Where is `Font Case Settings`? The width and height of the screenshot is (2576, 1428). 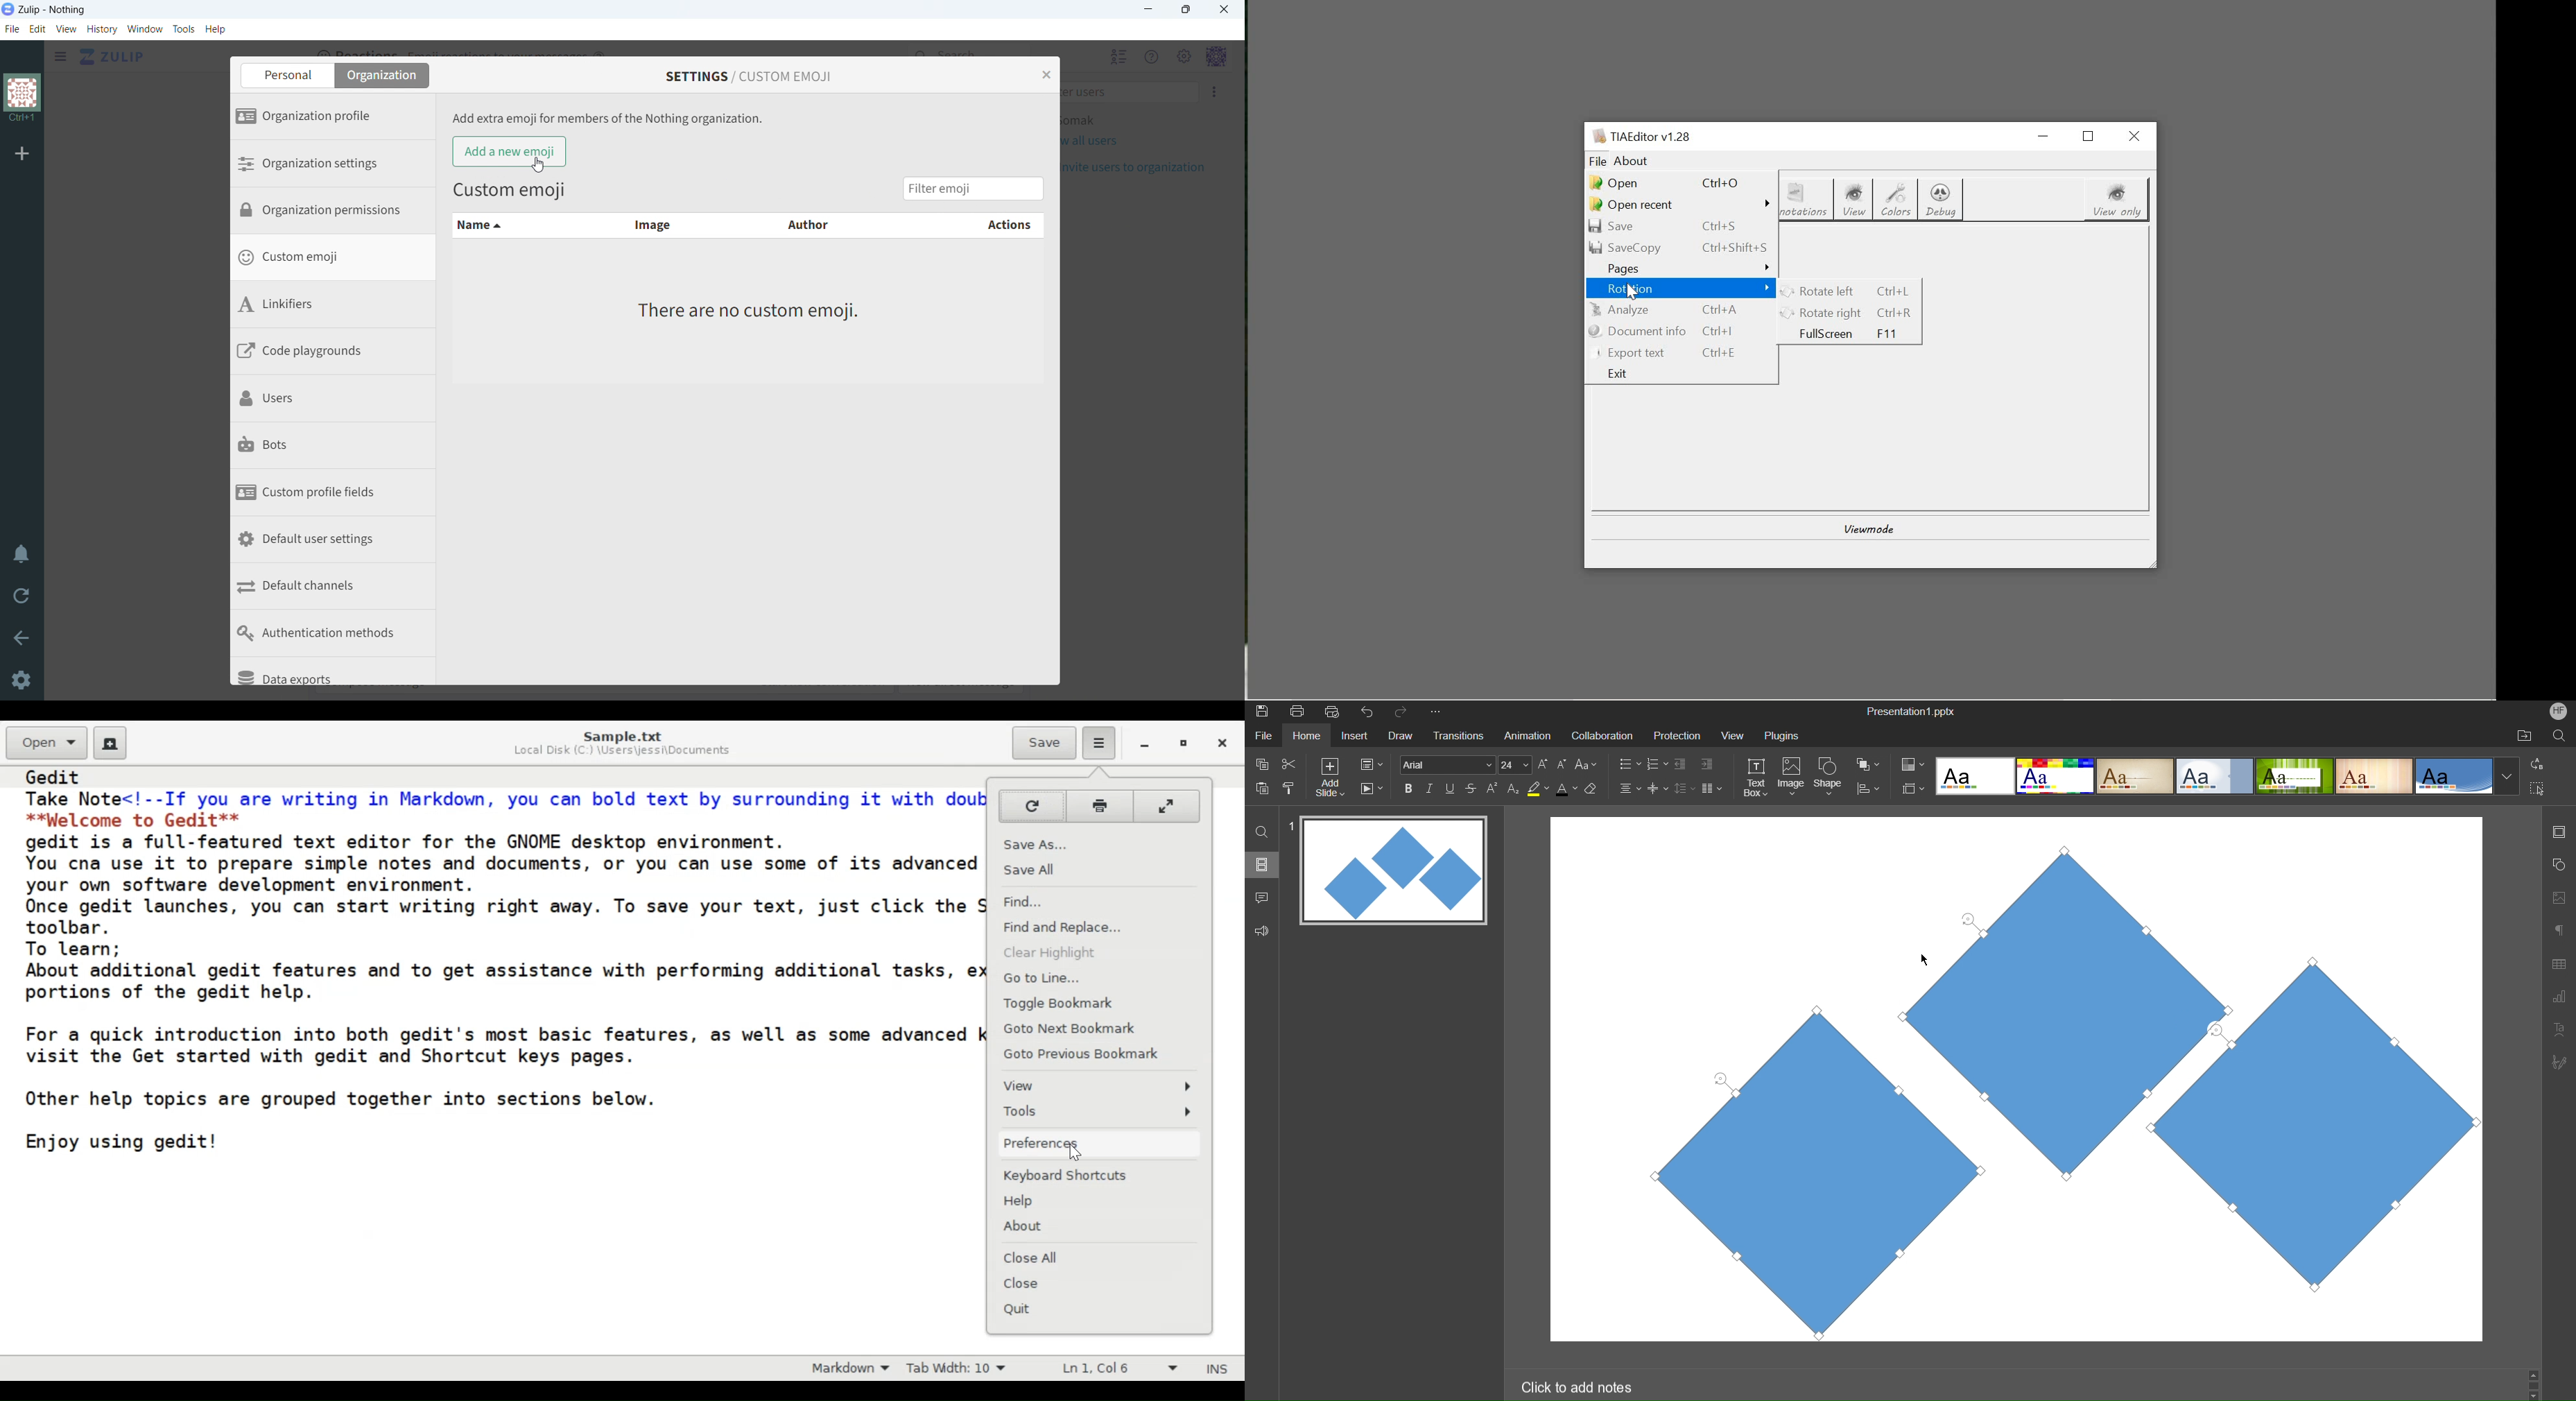 Font Case Settings is located at coordinates (1587, 764).